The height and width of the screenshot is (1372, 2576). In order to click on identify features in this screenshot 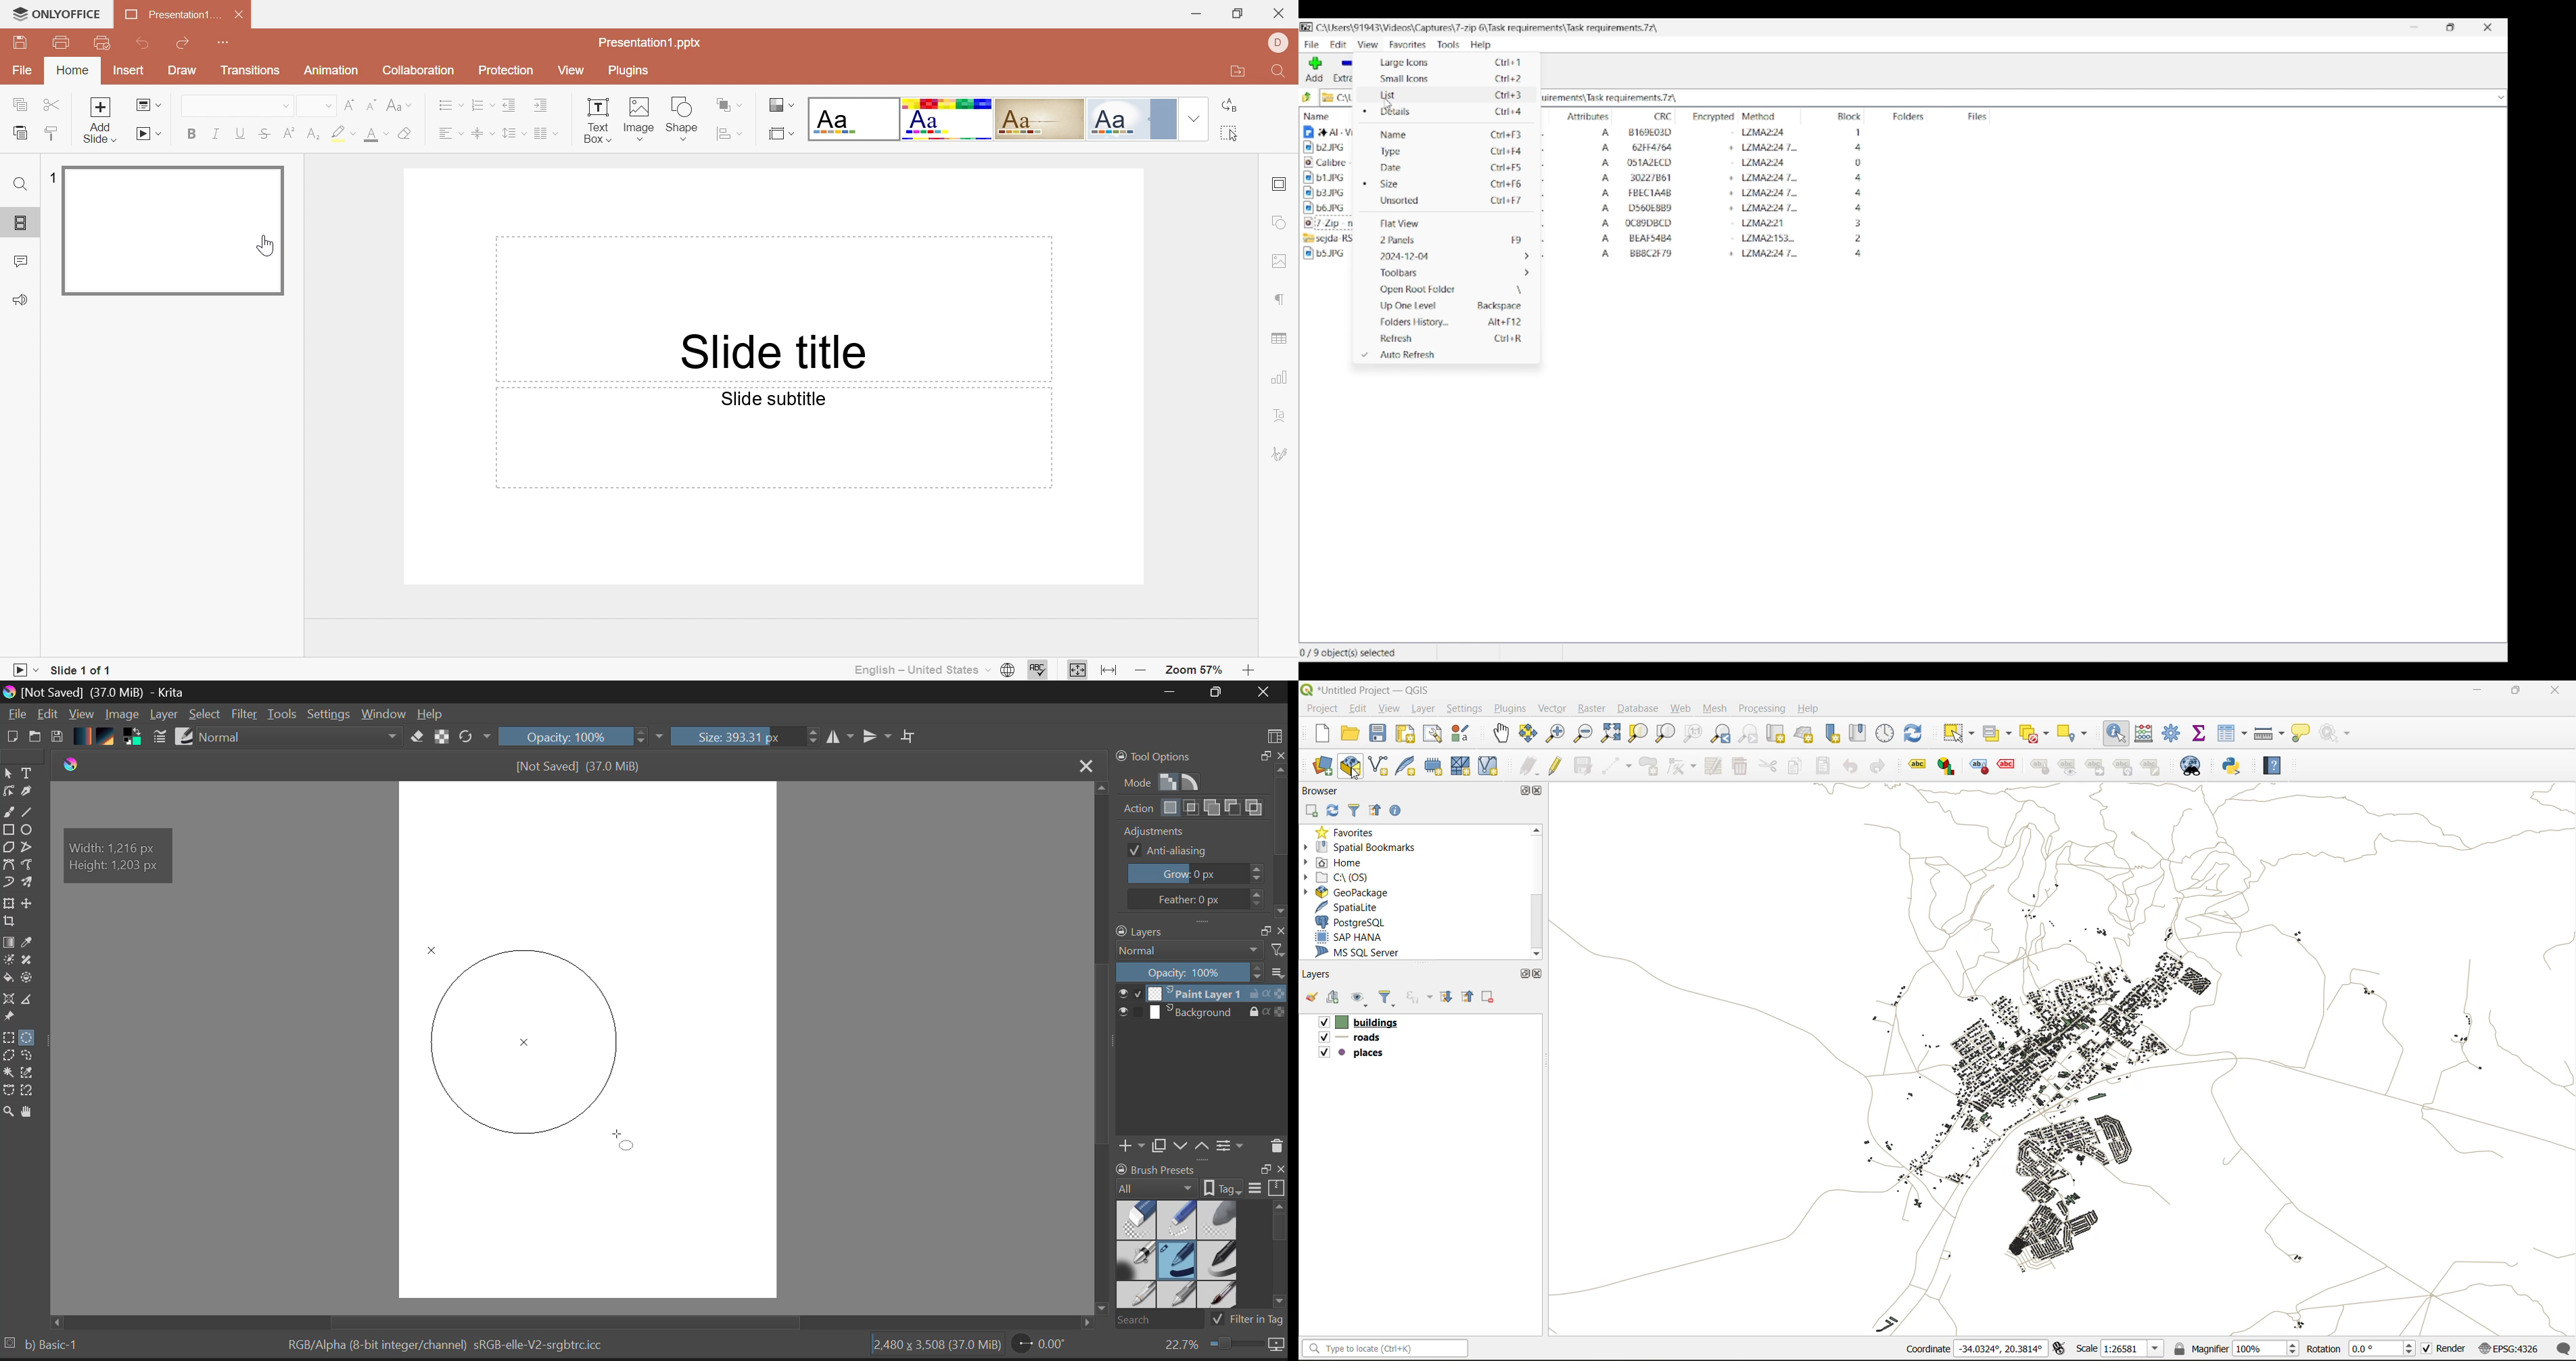, I will do `click(2117, 730)`.